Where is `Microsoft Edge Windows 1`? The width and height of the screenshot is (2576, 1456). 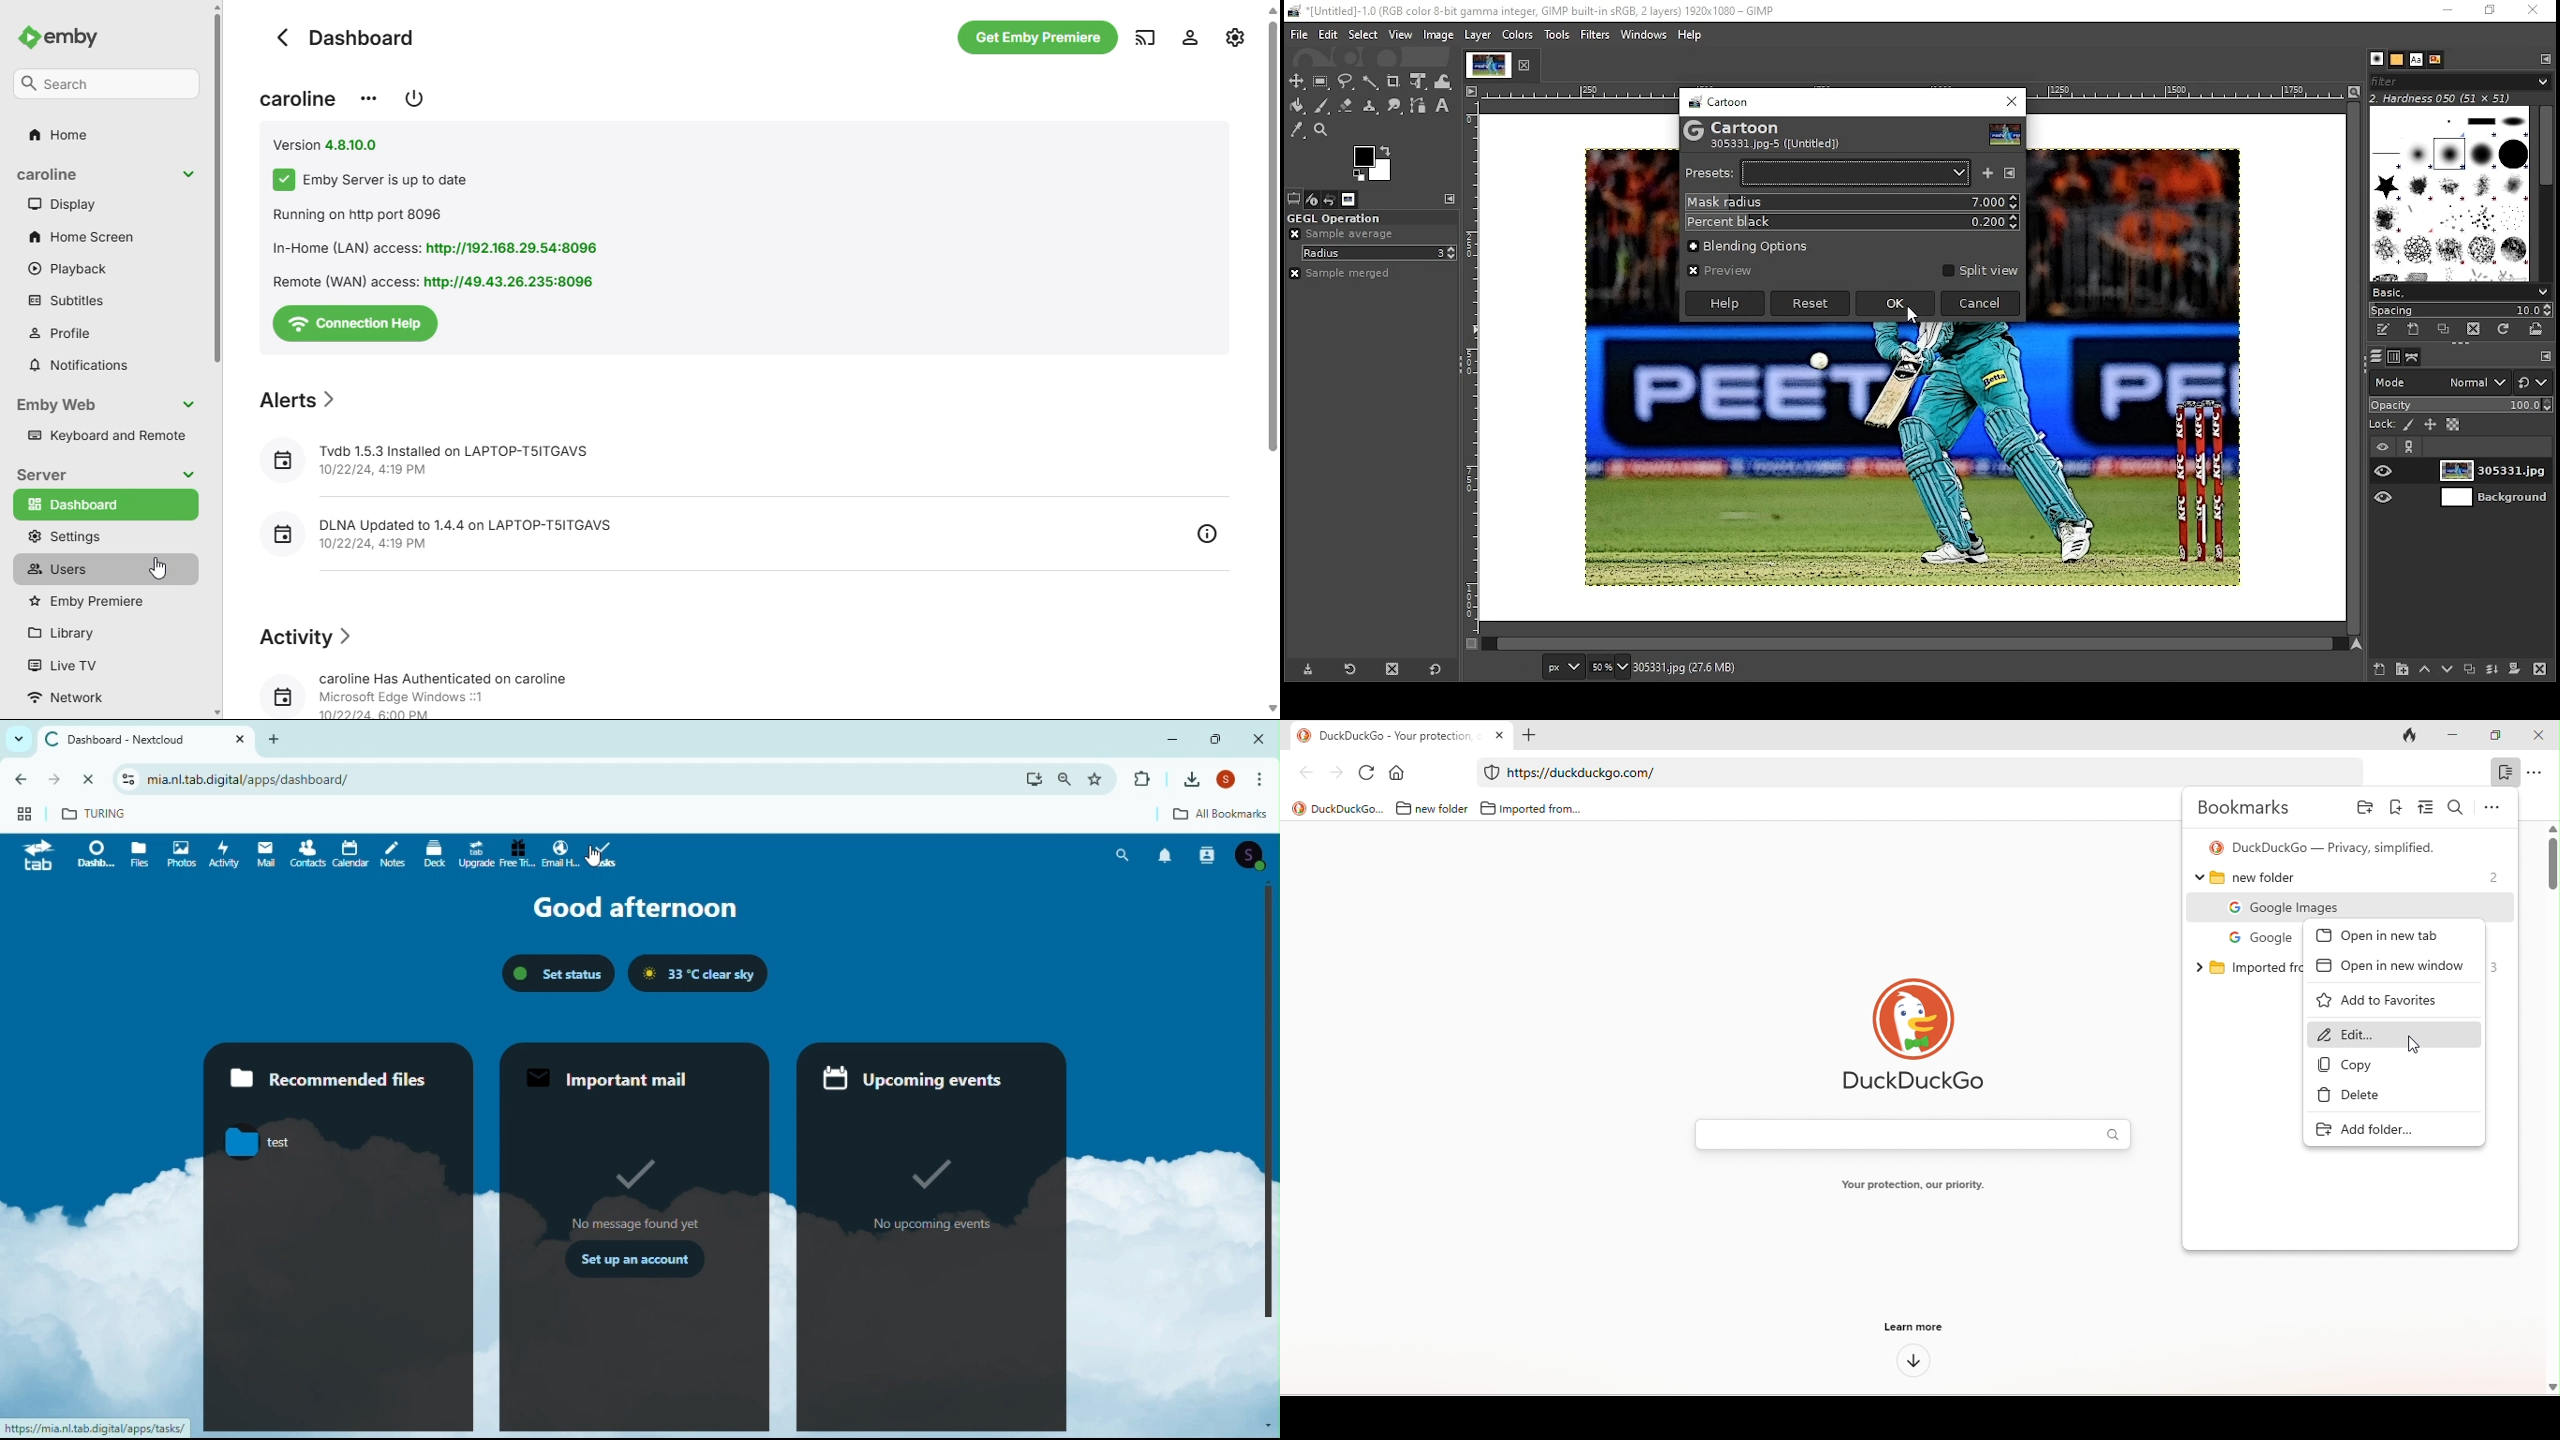 Microsoft Edge Windows 1 is located at coordinates (404, 697).